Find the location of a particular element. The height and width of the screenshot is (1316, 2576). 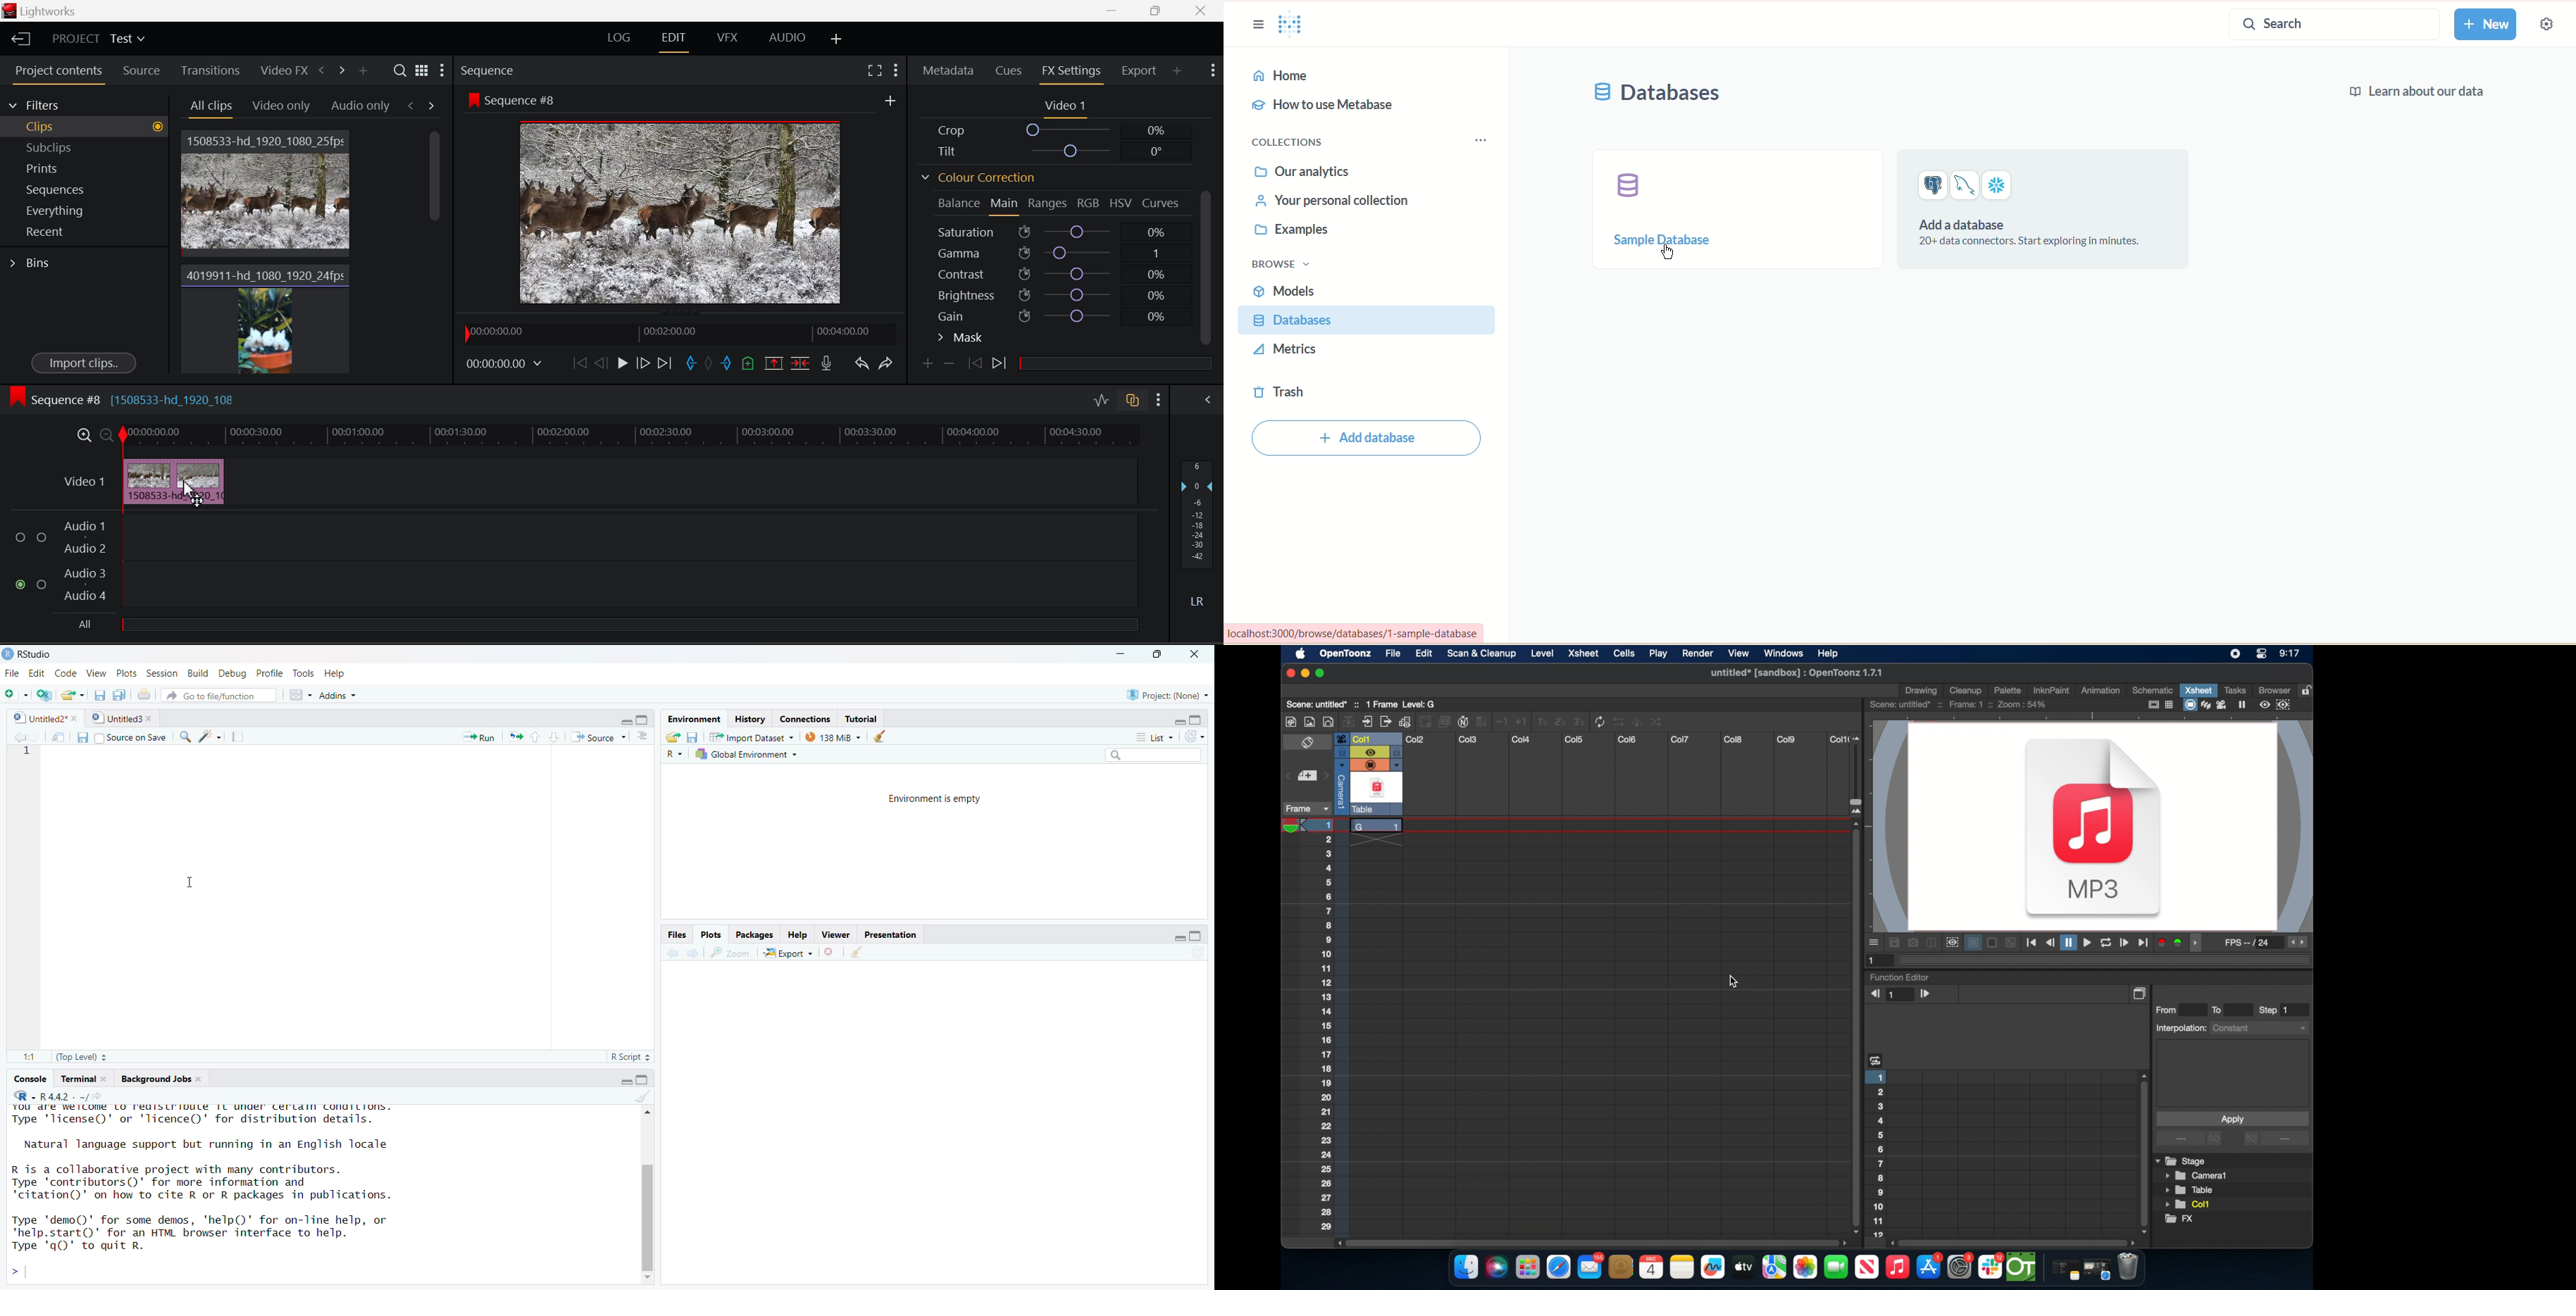

Connections is located at coordinates (802, 719).